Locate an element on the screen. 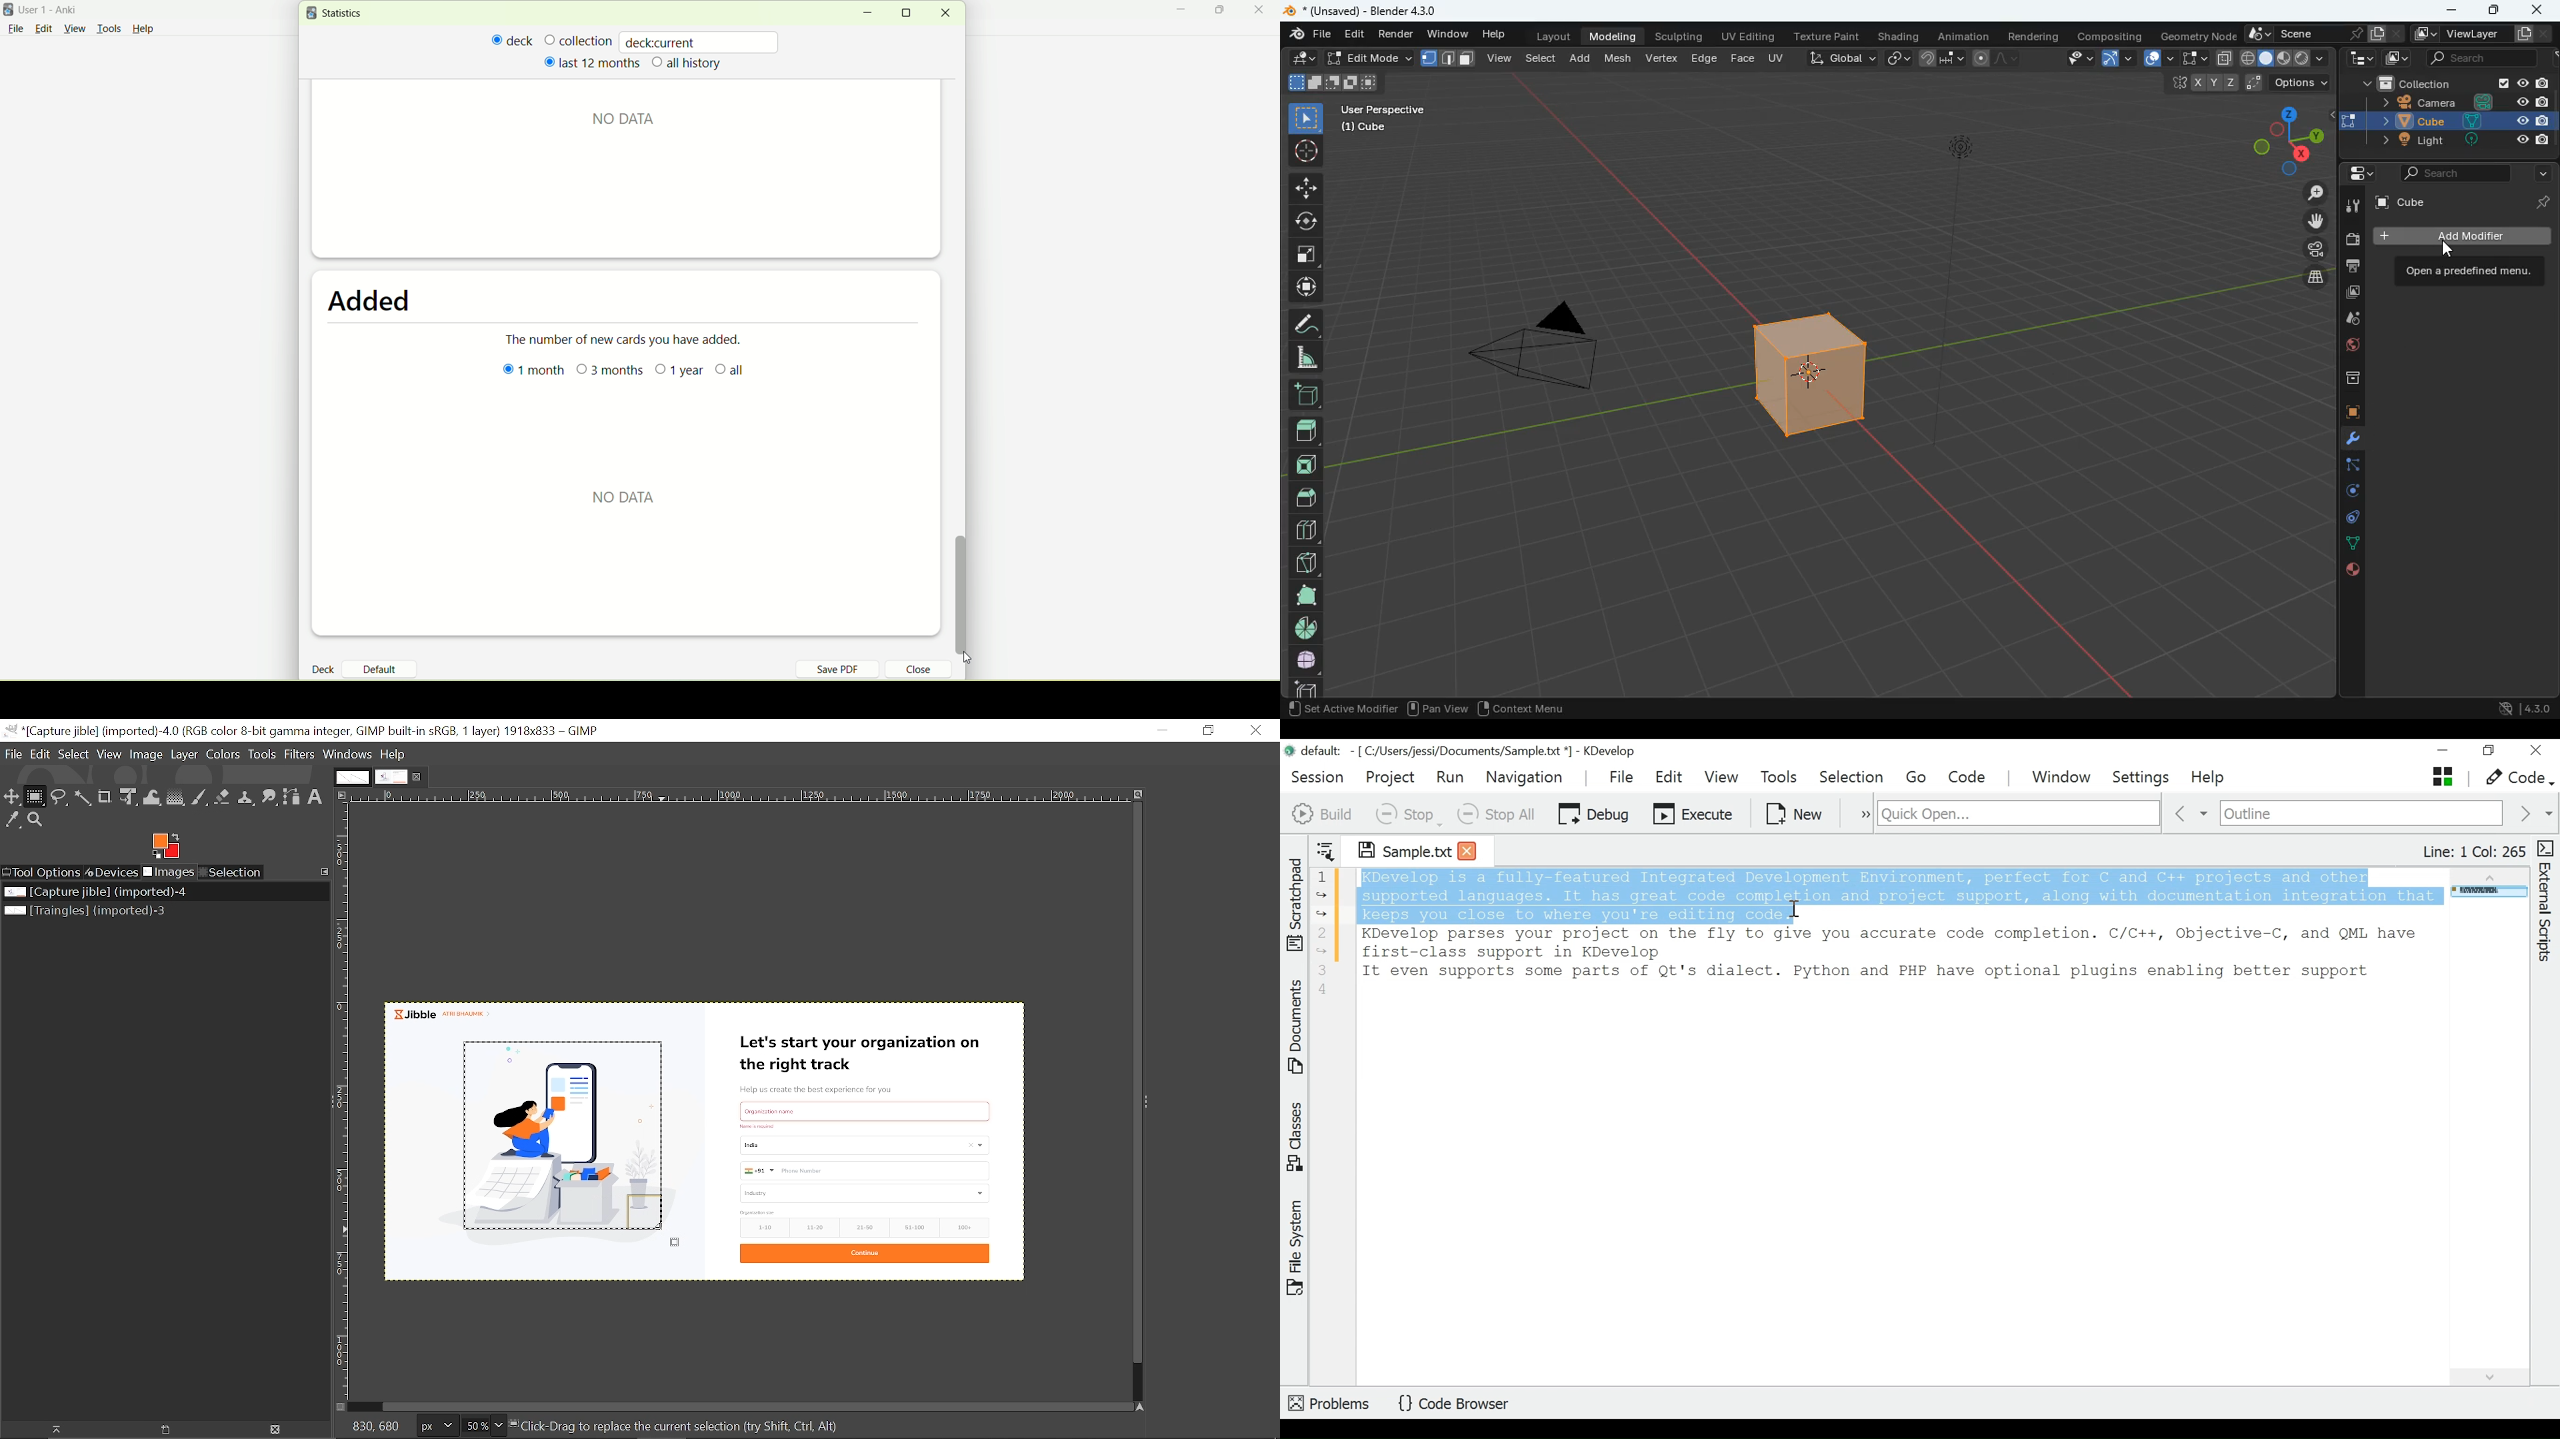 The image size is (2576, 1456). sculpting is located at coordinates (1681, 34).